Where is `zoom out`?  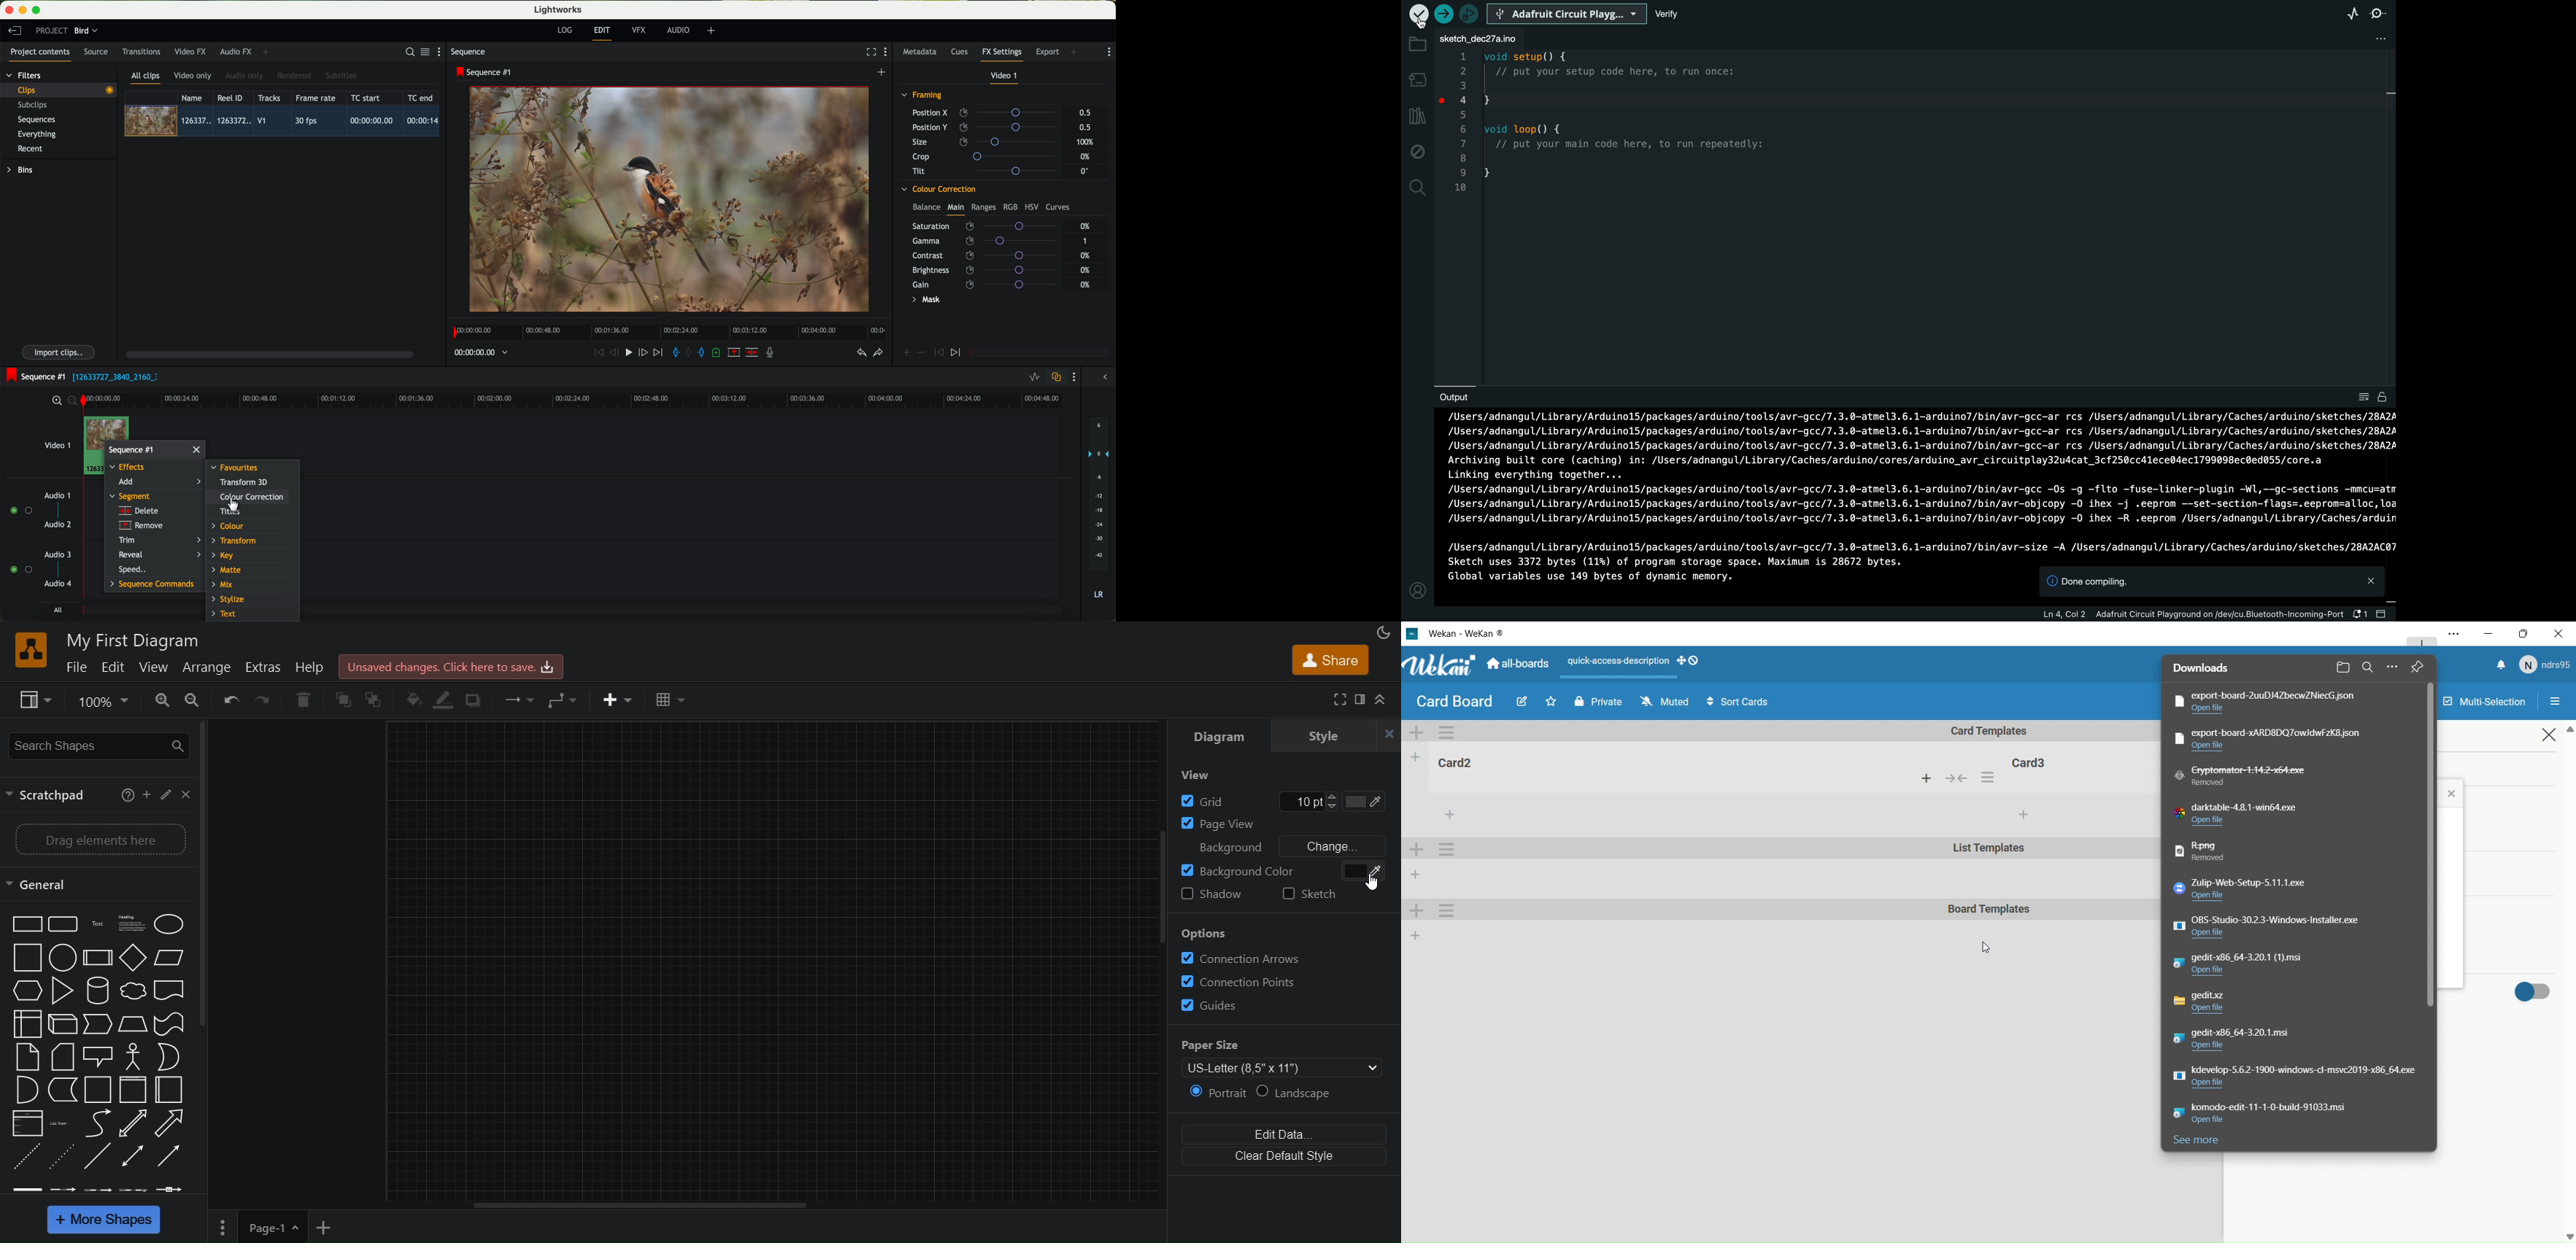 zoom out is located at coordinates (191, 702).